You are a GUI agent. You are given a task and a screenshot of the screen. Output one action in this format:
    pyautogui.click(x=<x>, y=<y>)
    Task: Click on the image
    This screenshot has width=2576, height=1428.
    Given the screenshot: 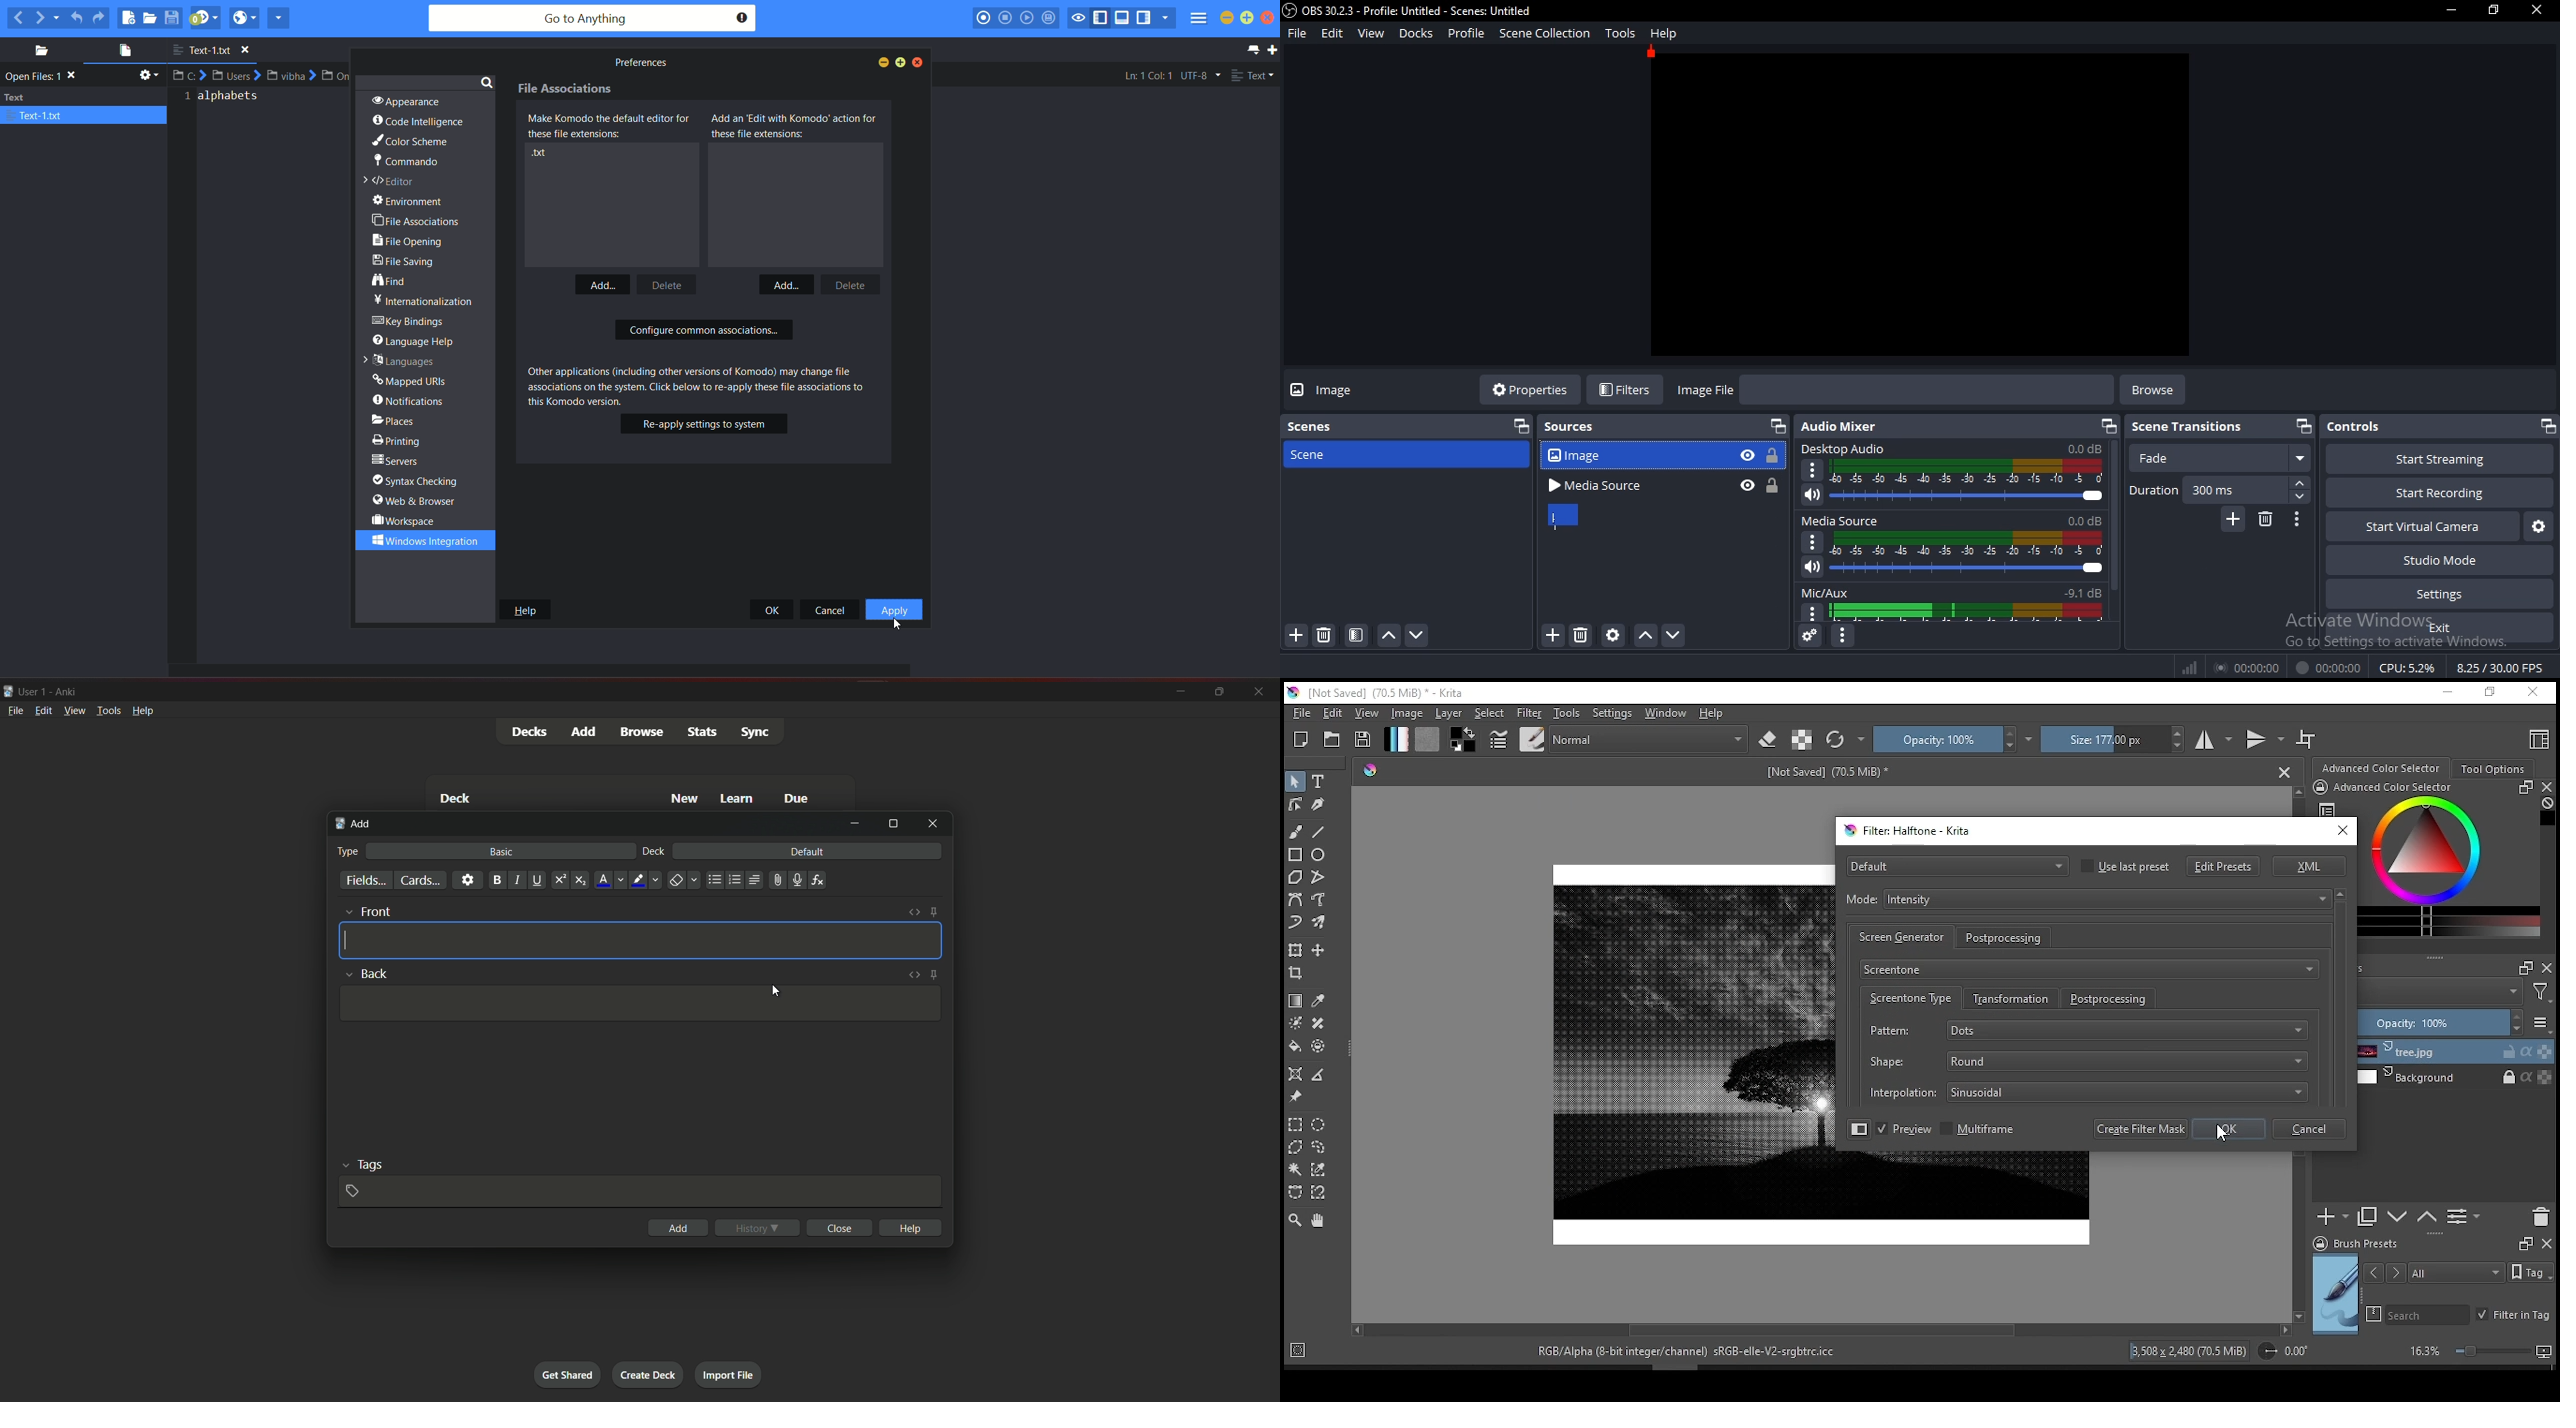 What is the action you would take?
    pyautogui.click(x=1628, y=455)
    